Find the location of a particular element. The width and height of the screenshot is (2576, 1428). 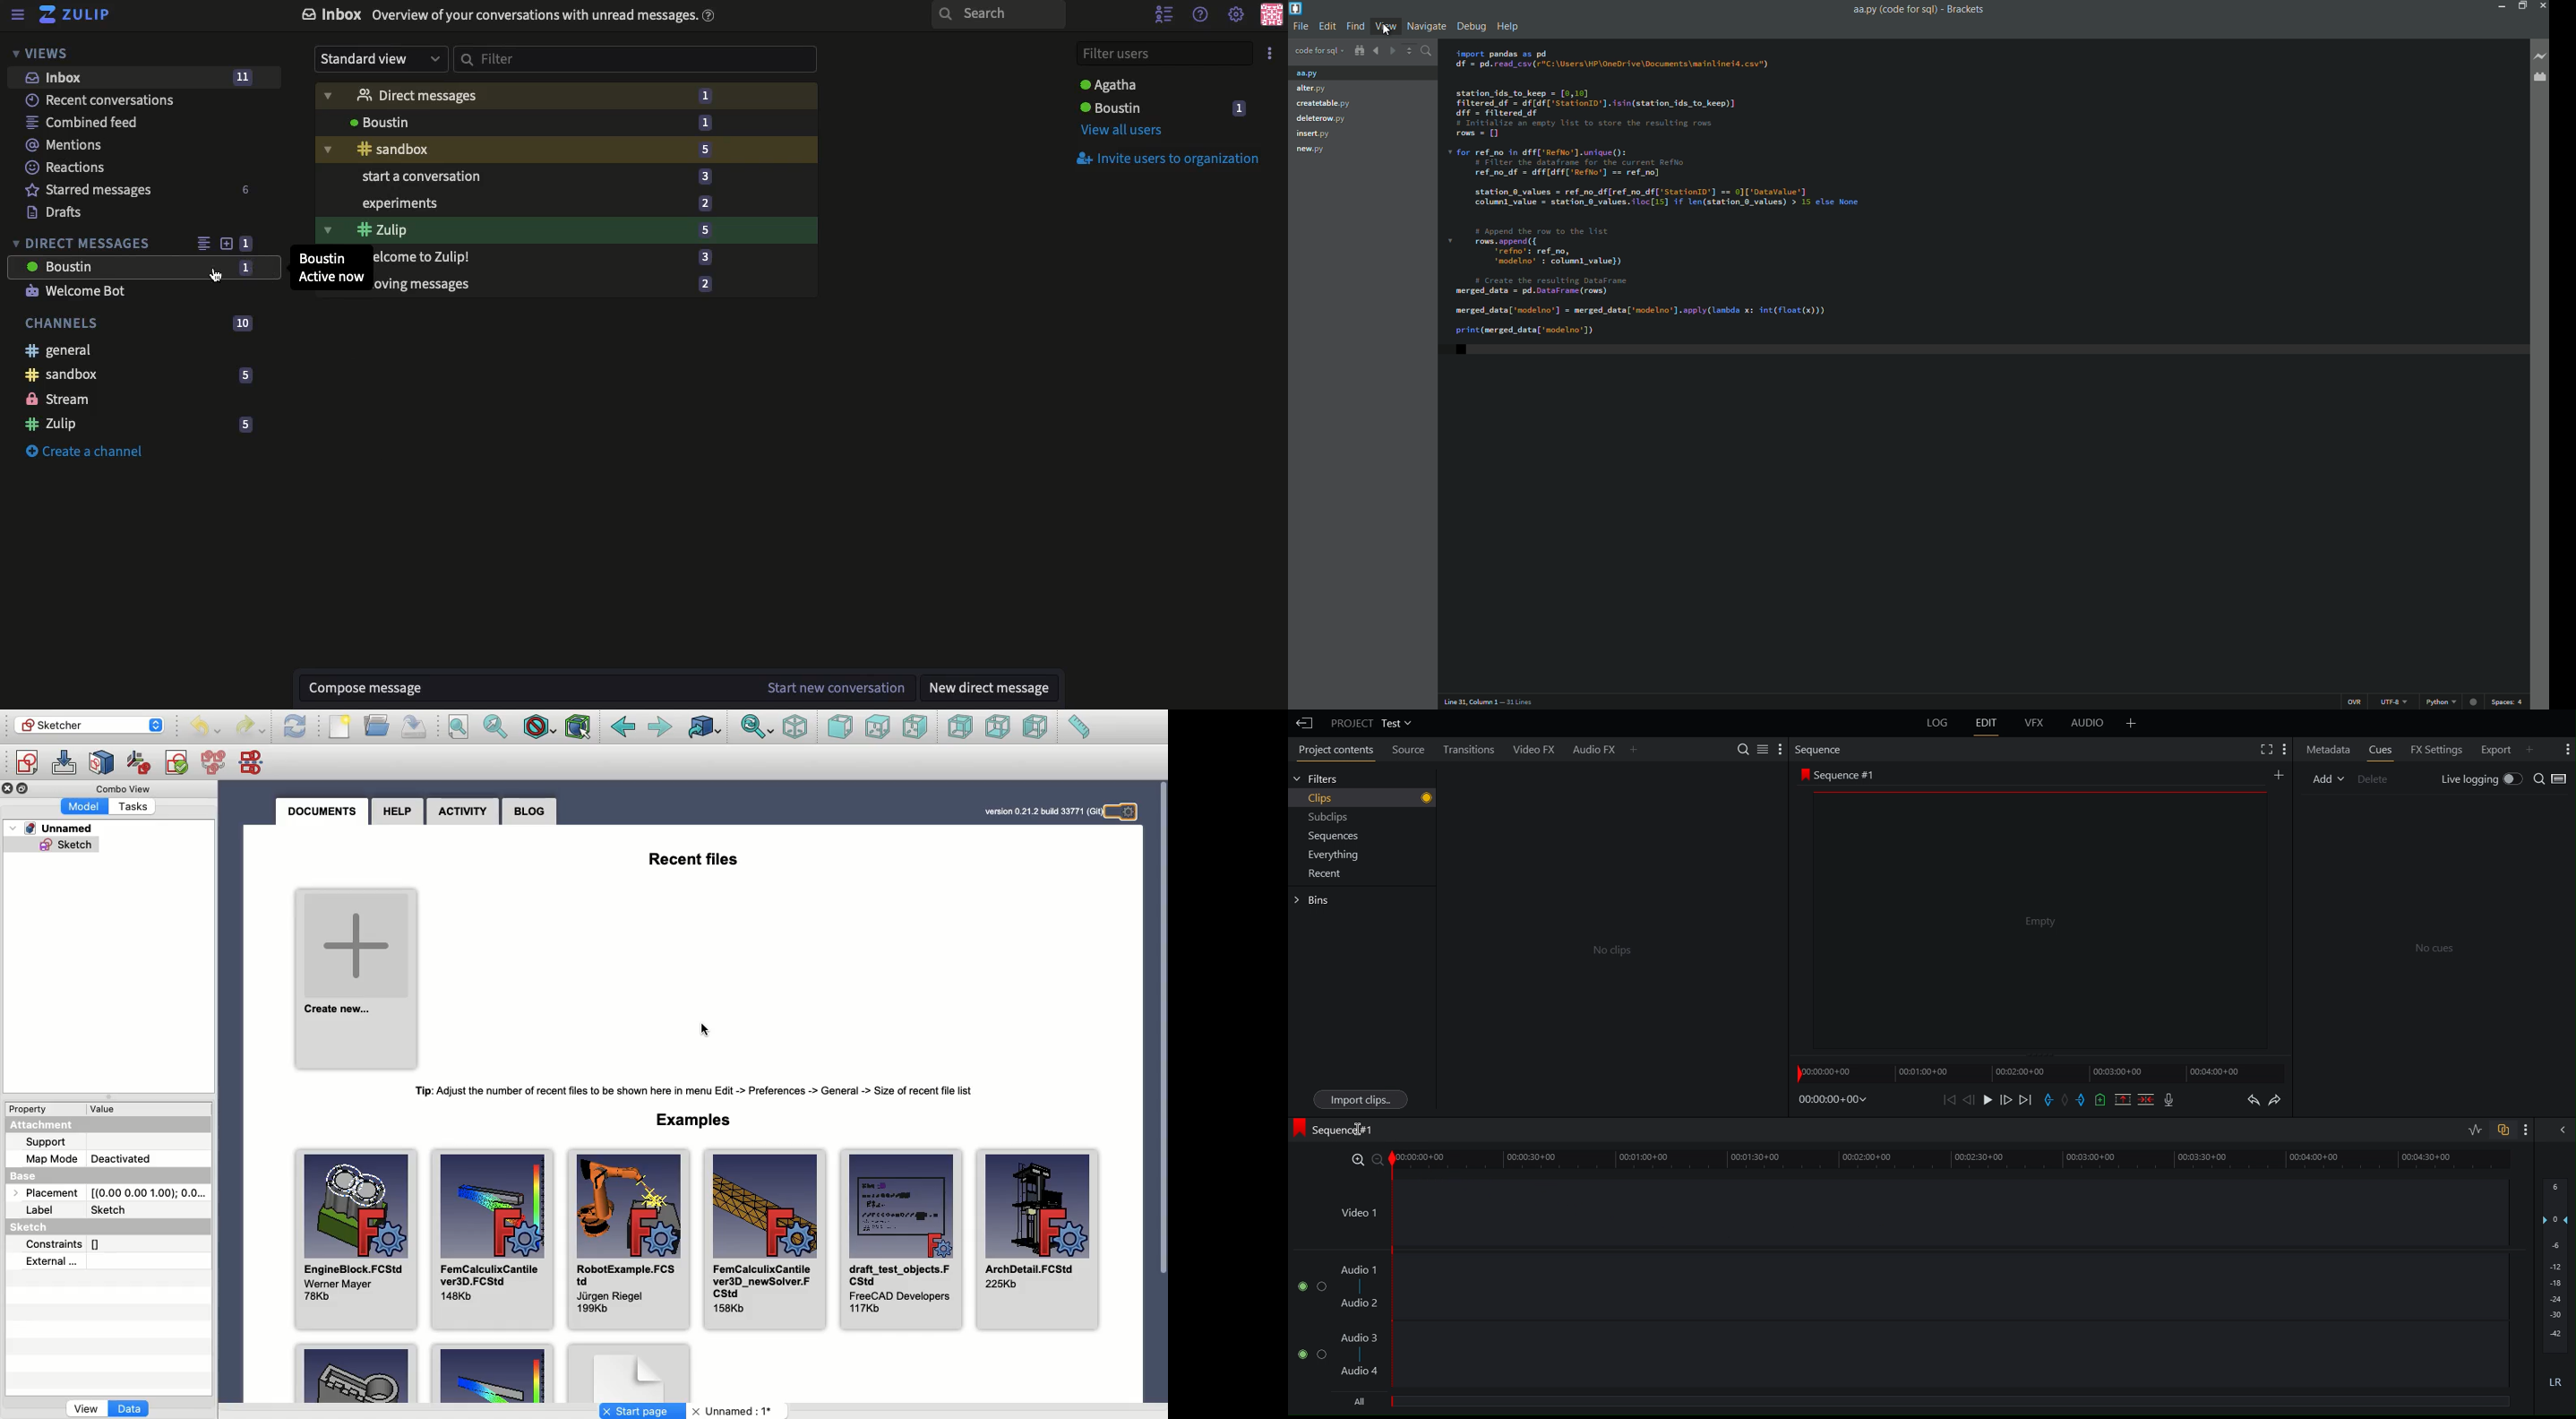

start new conversation is located at coordinates (835, 687).